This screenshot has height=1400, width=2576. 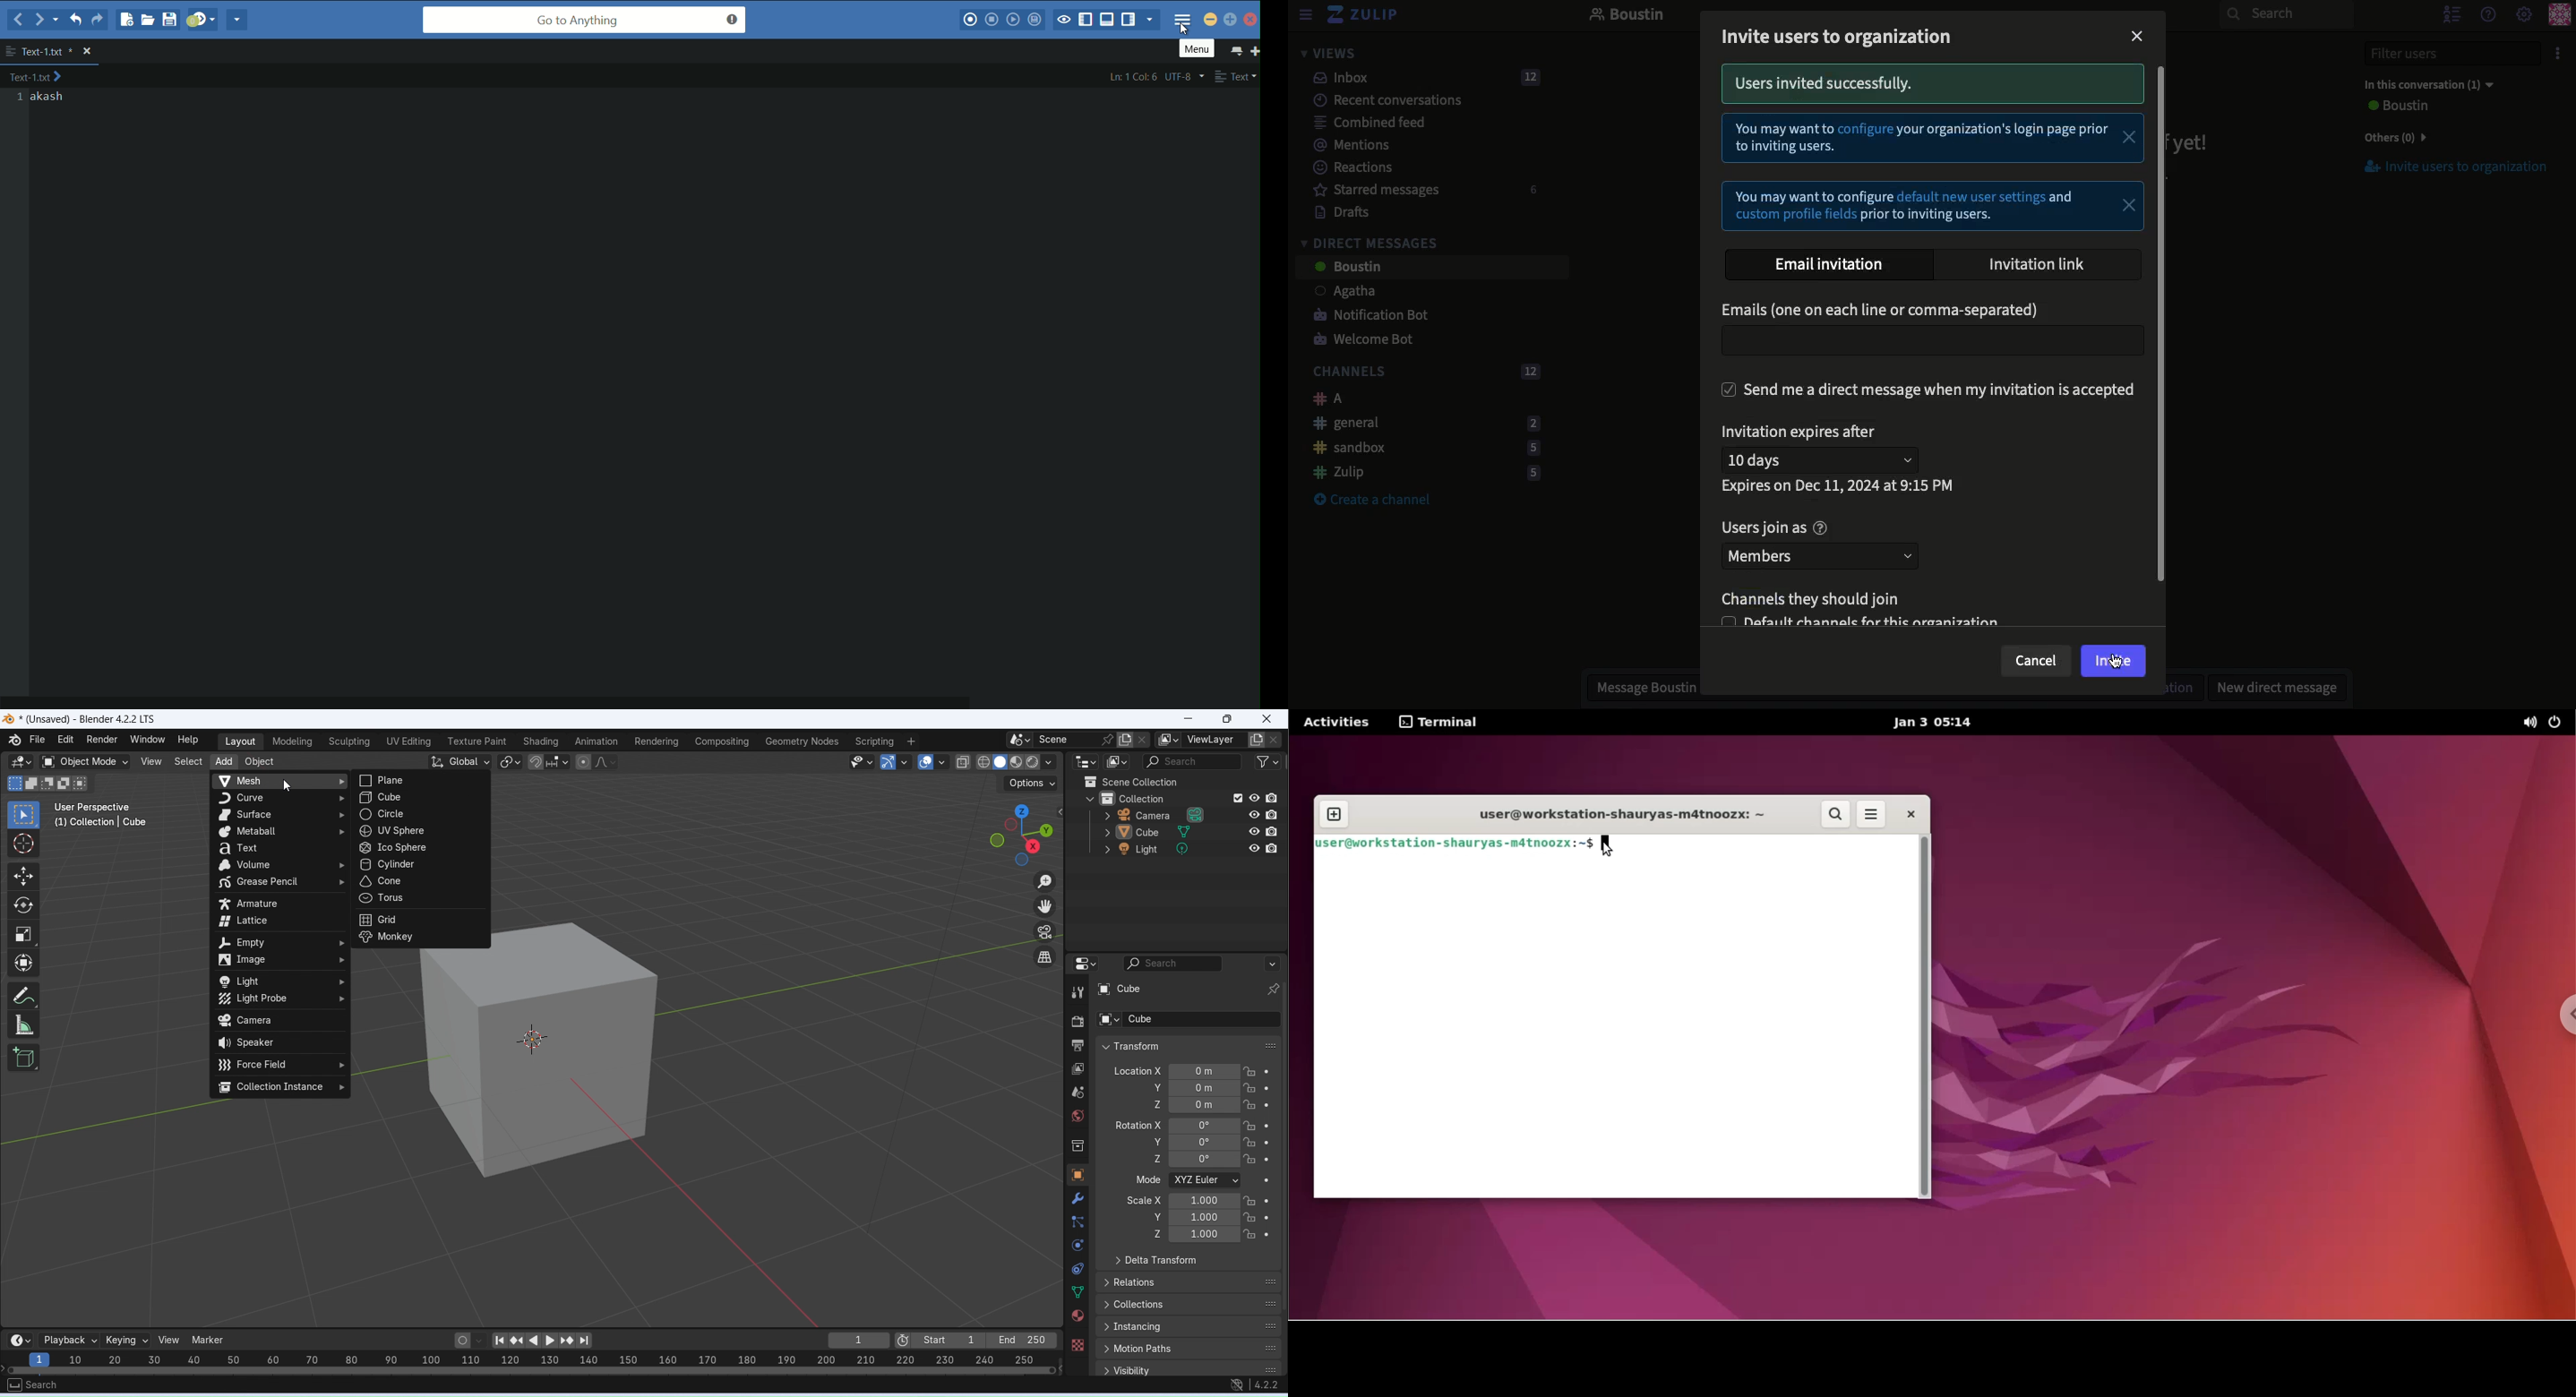 I want to click on Geometry nodes, so click(x=803, y=741).